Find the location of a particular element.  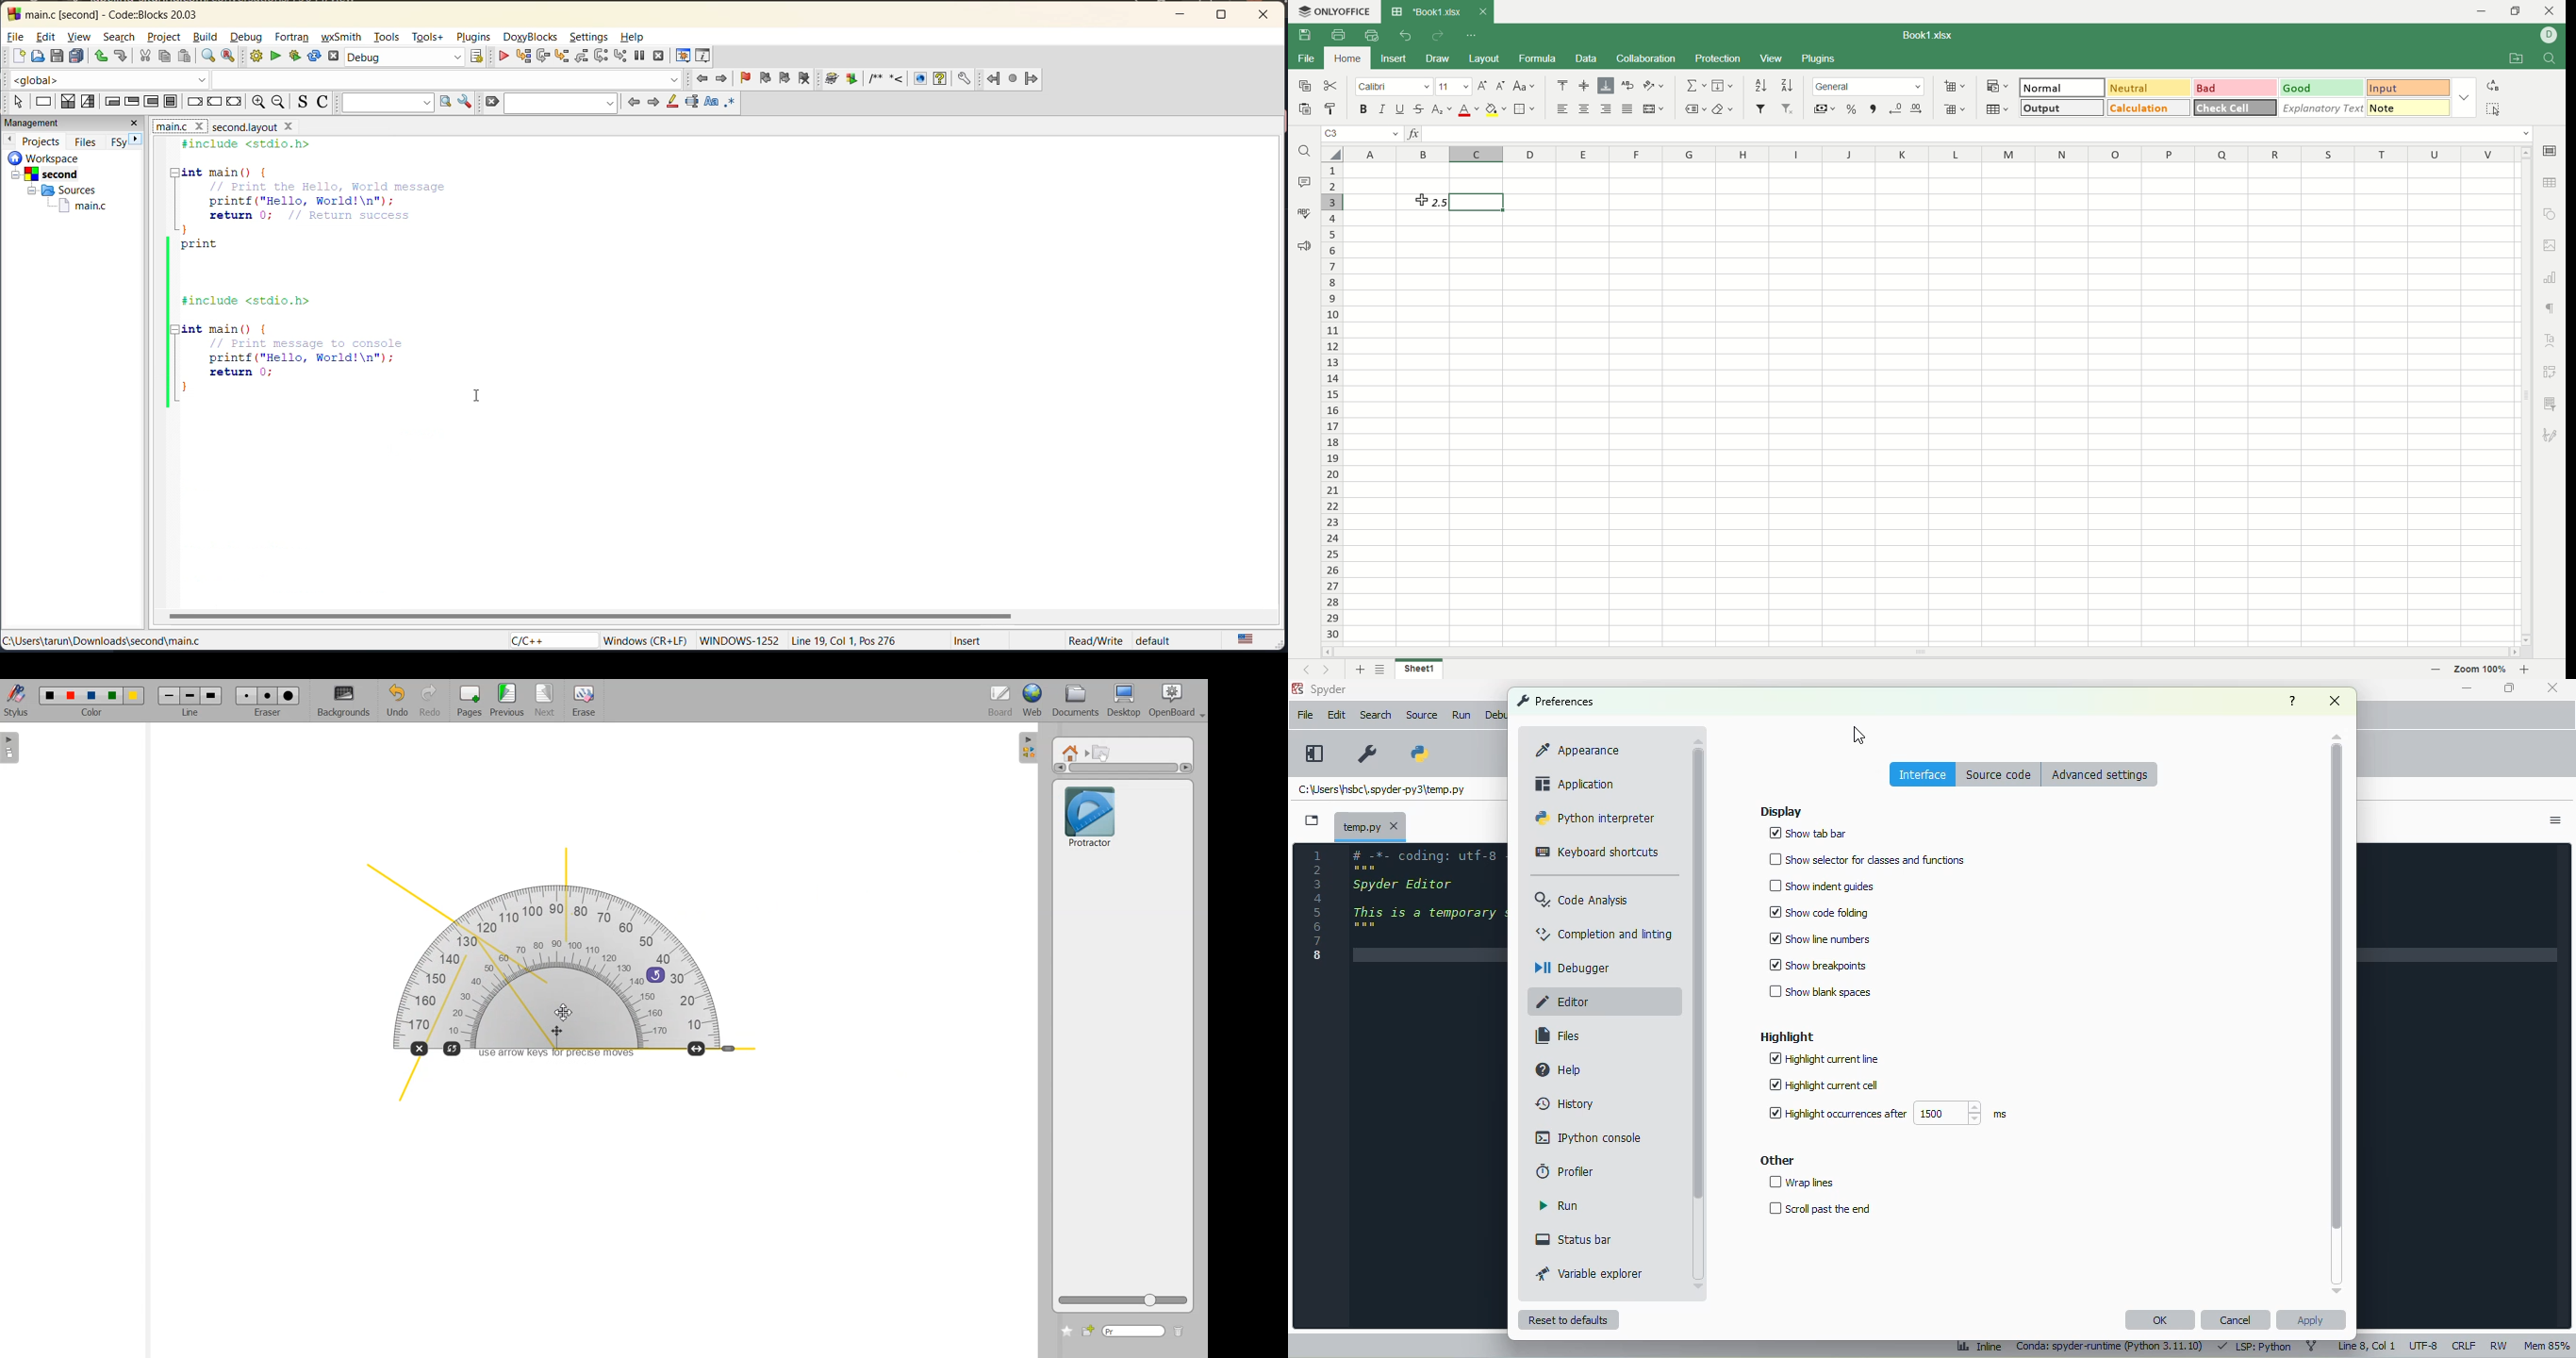

run is located at coordinates (274, 56).